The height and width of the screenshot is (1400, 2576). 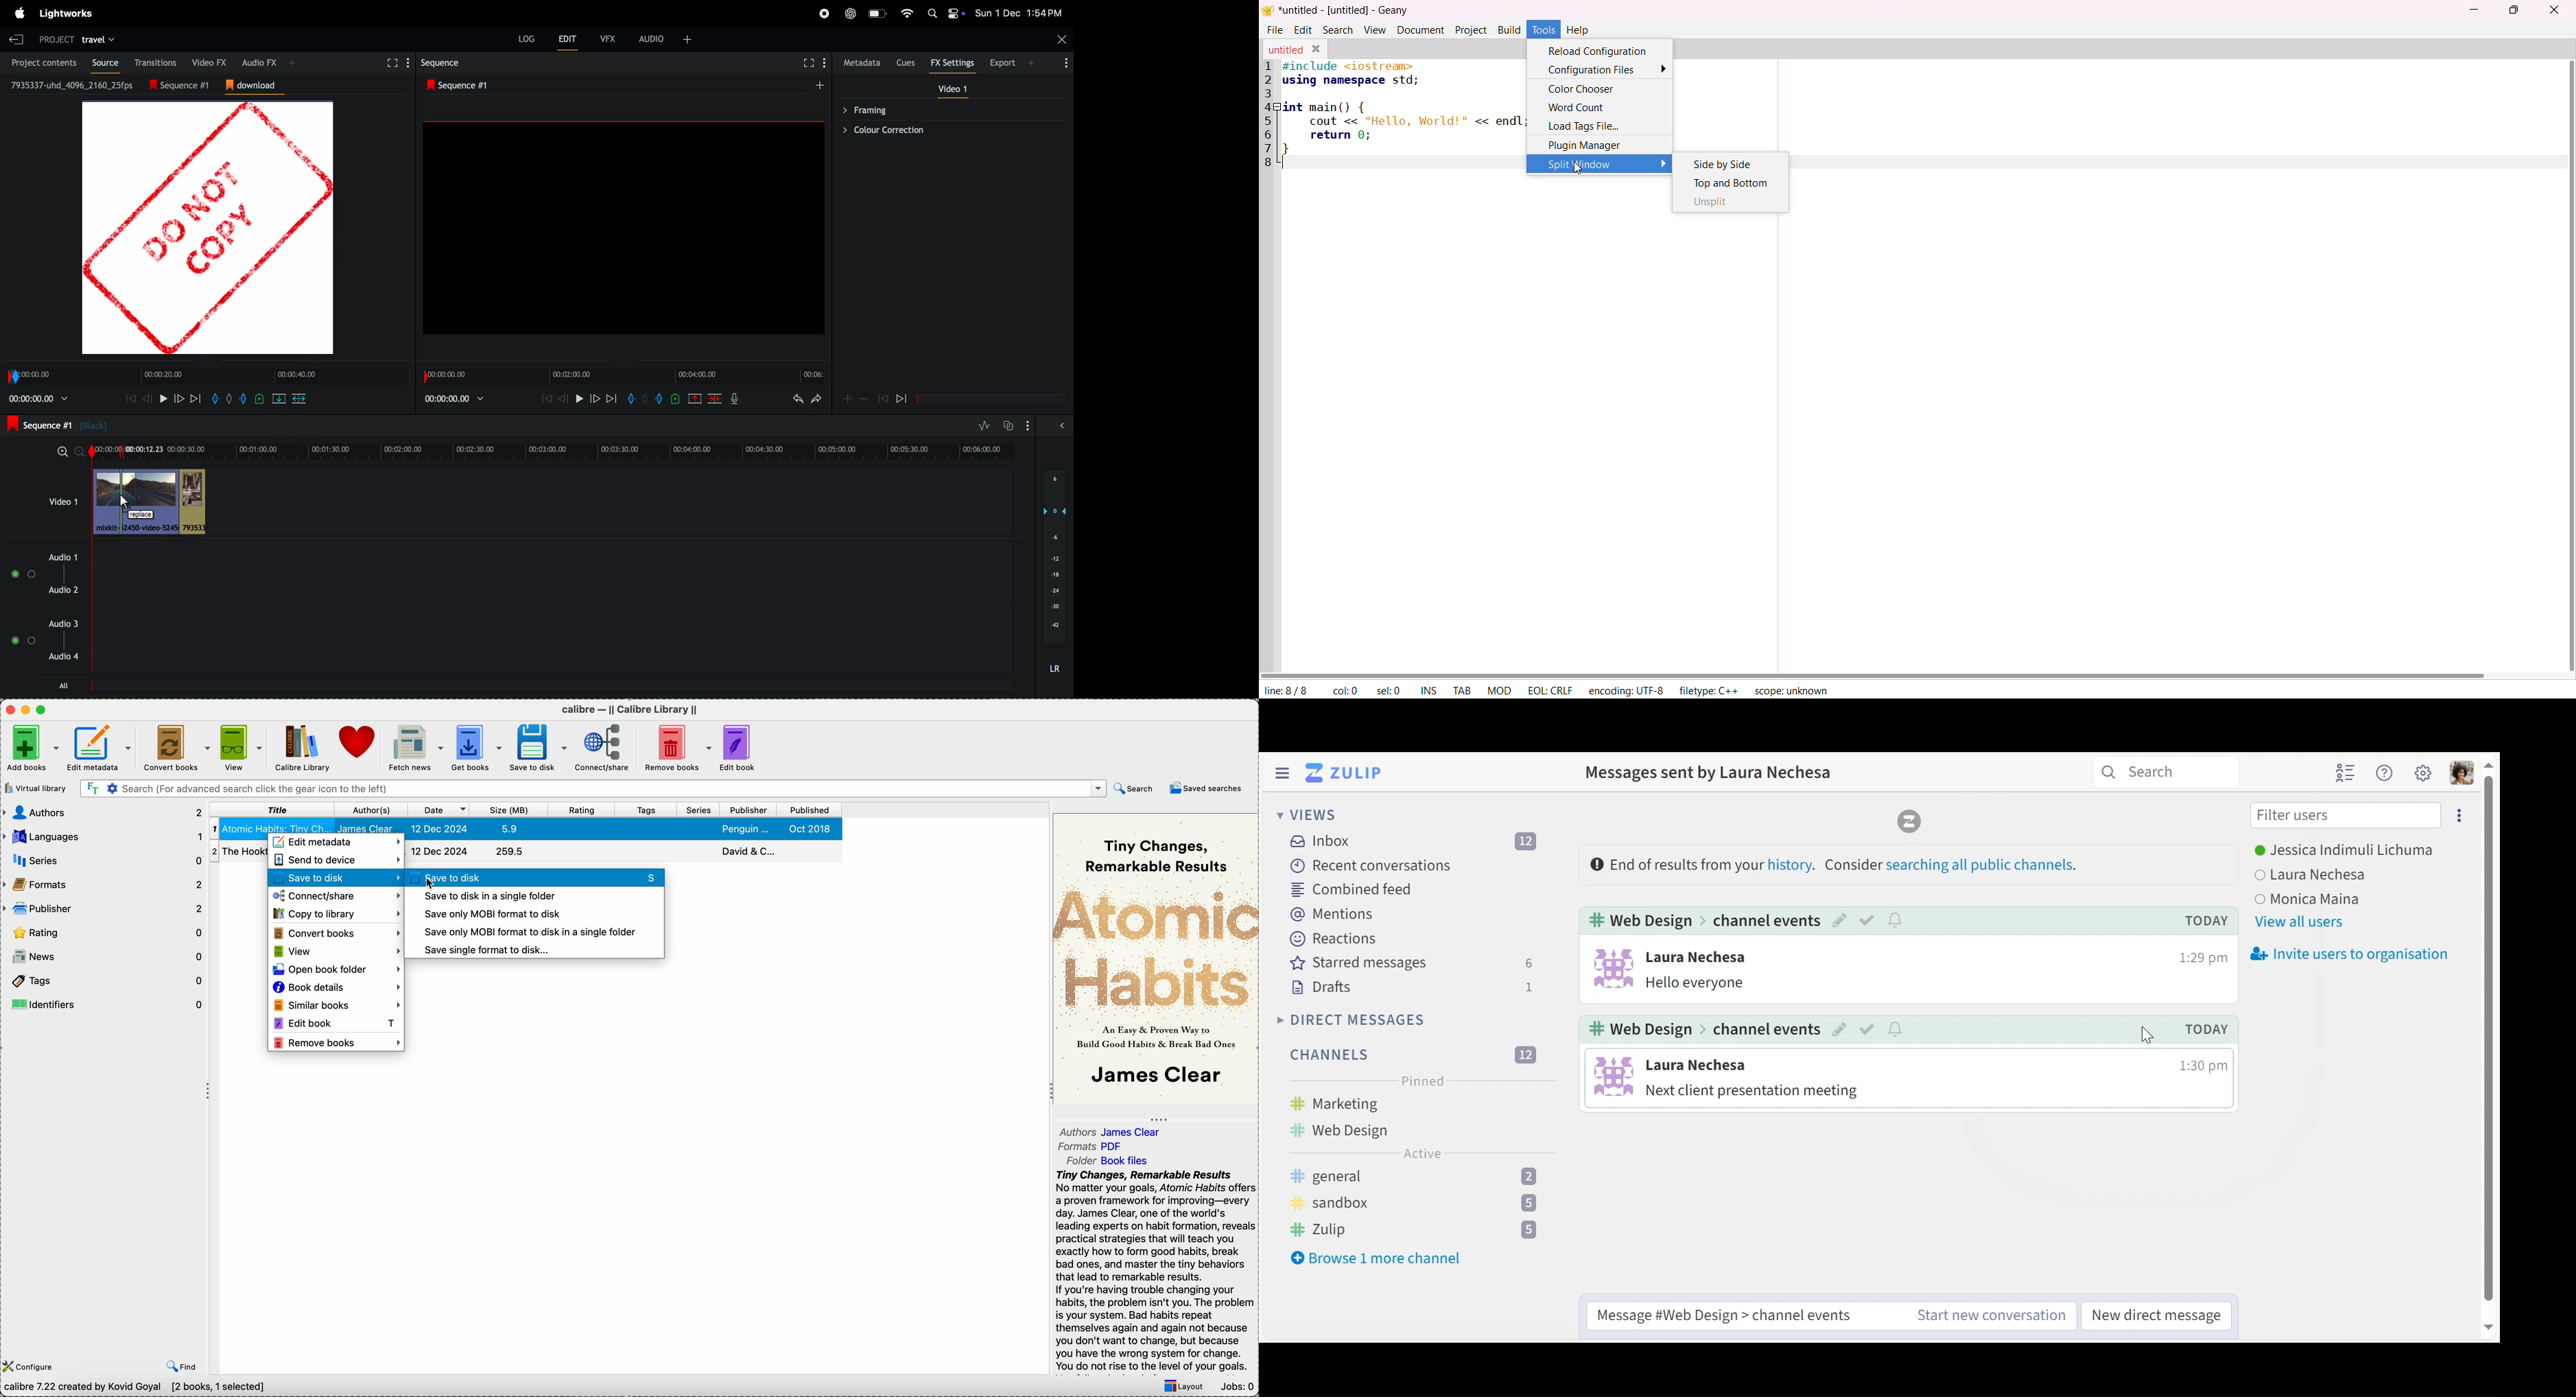 I want to click on lightworks, so click(x=65, y=14).